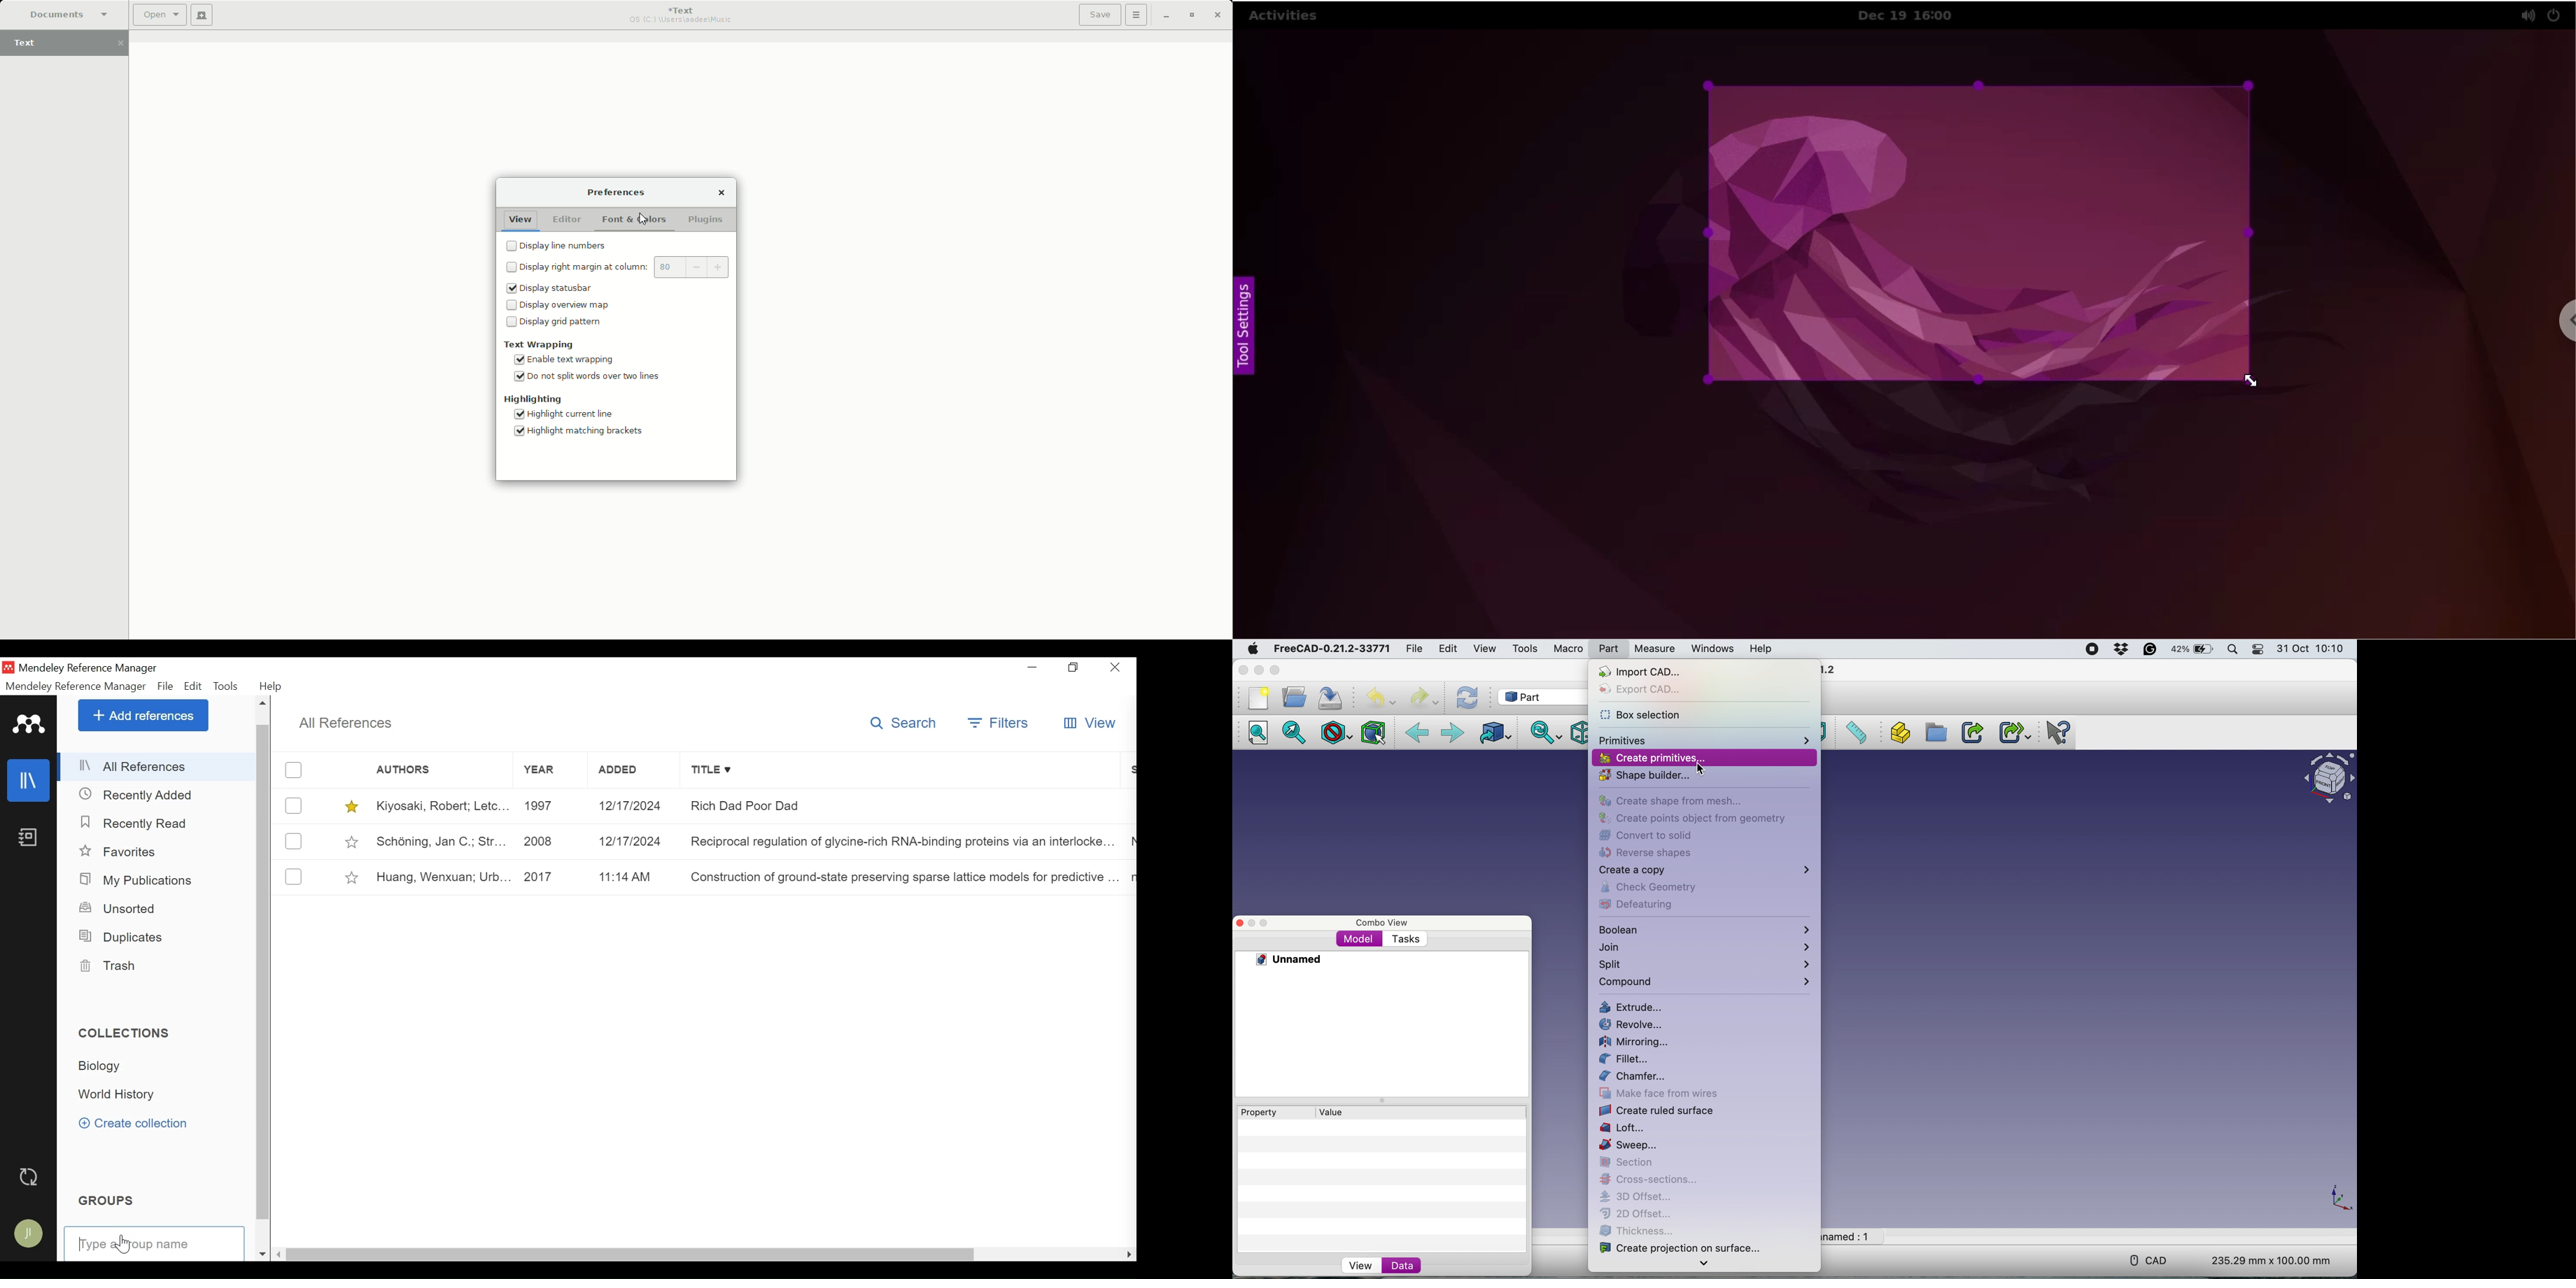 The width and height of the screenshot is (2576, 1288). What do you see at coordinates (2151, 648) in the screenshot?
I see `Grammarly` at bounding box center [2151, 648].